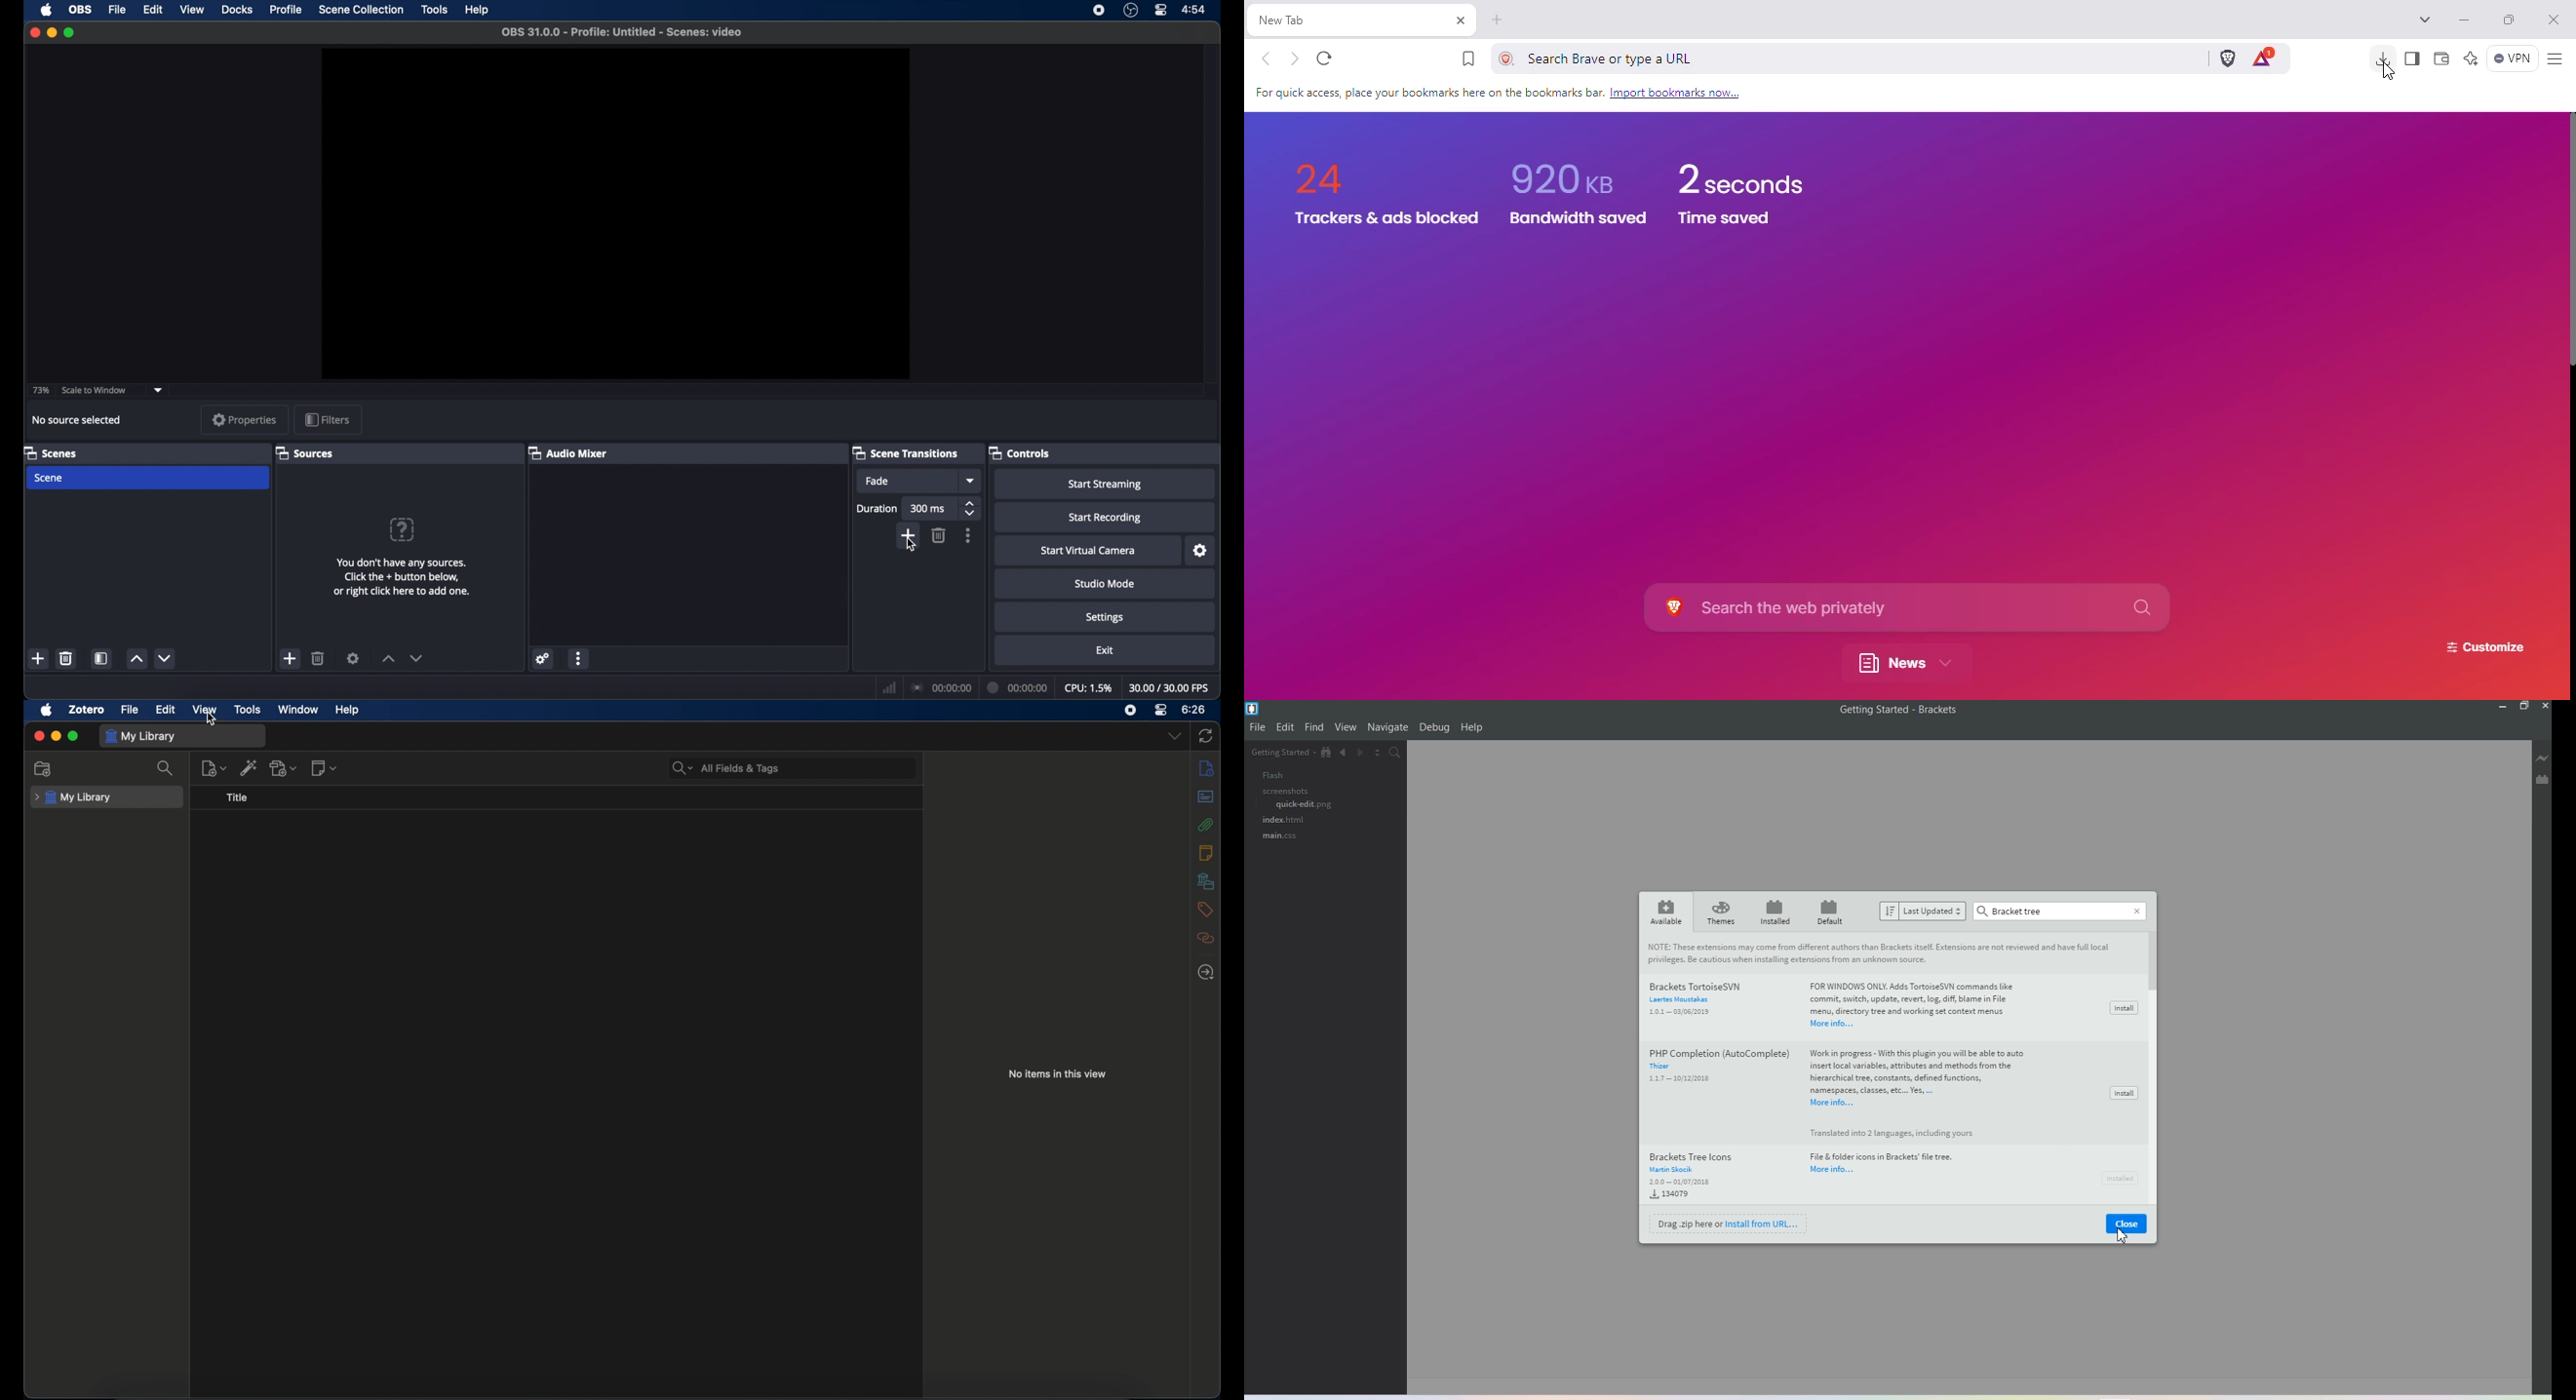 This screenshot has height=1400, width=2576. Describe the element at coordinates (129, 709) in the screenshot. I see `file` at that location.